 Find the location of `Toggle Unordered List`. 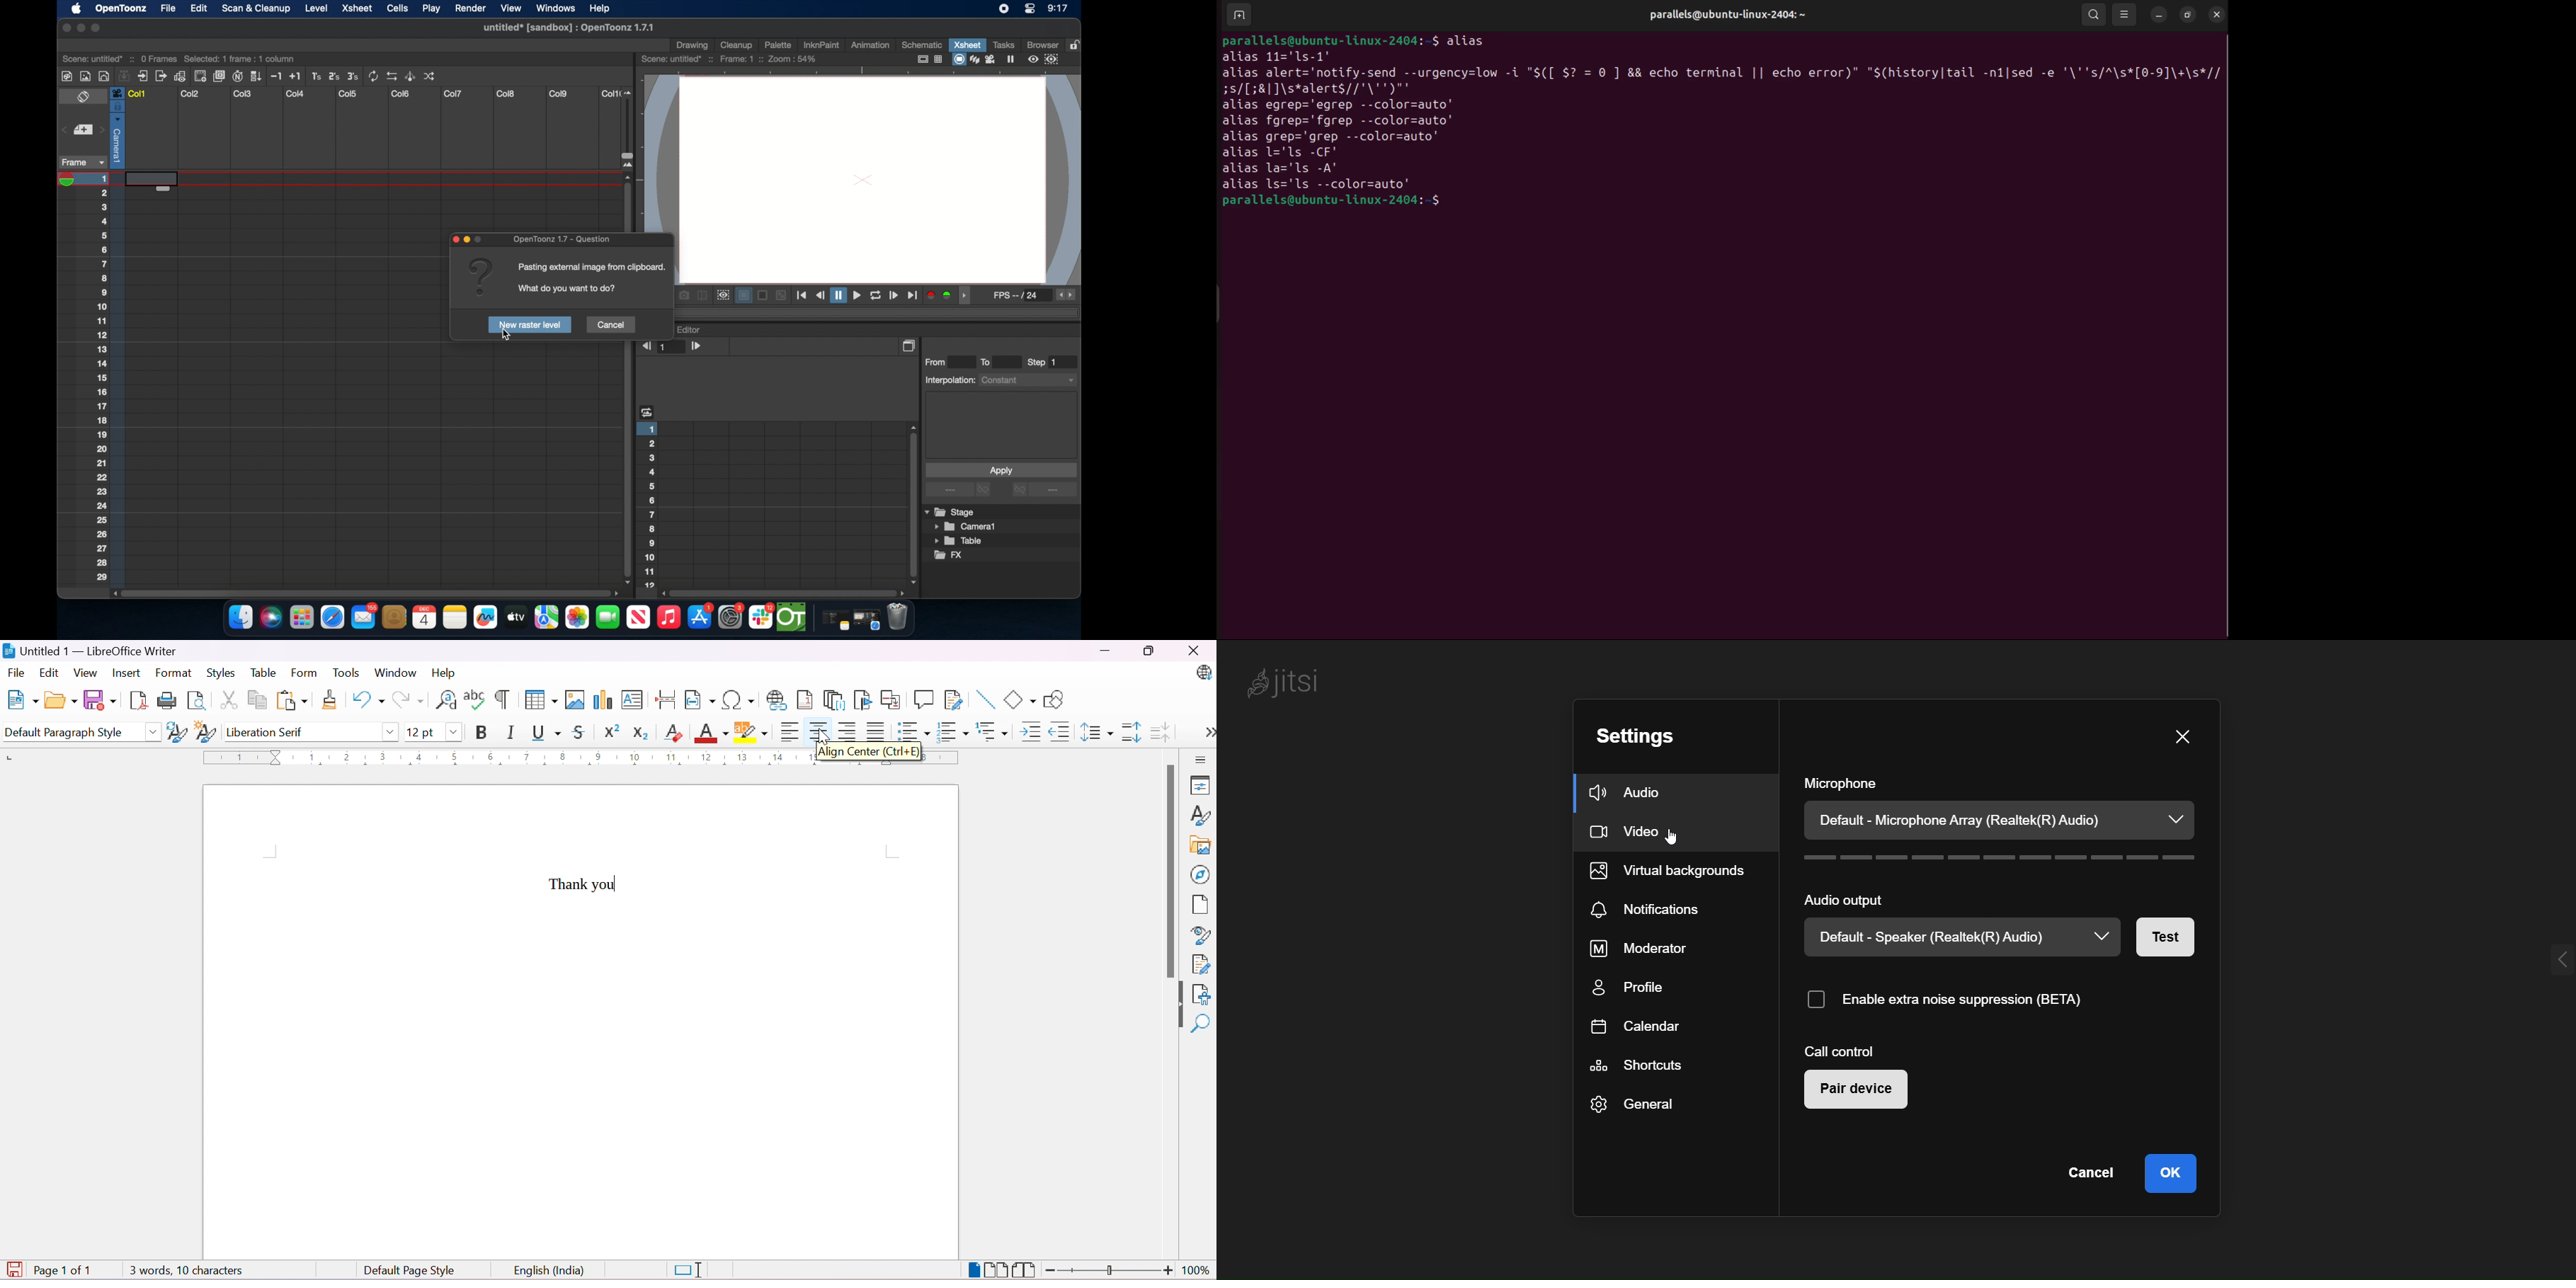

Toggle Unordered List is located at coordinates (911, 731).